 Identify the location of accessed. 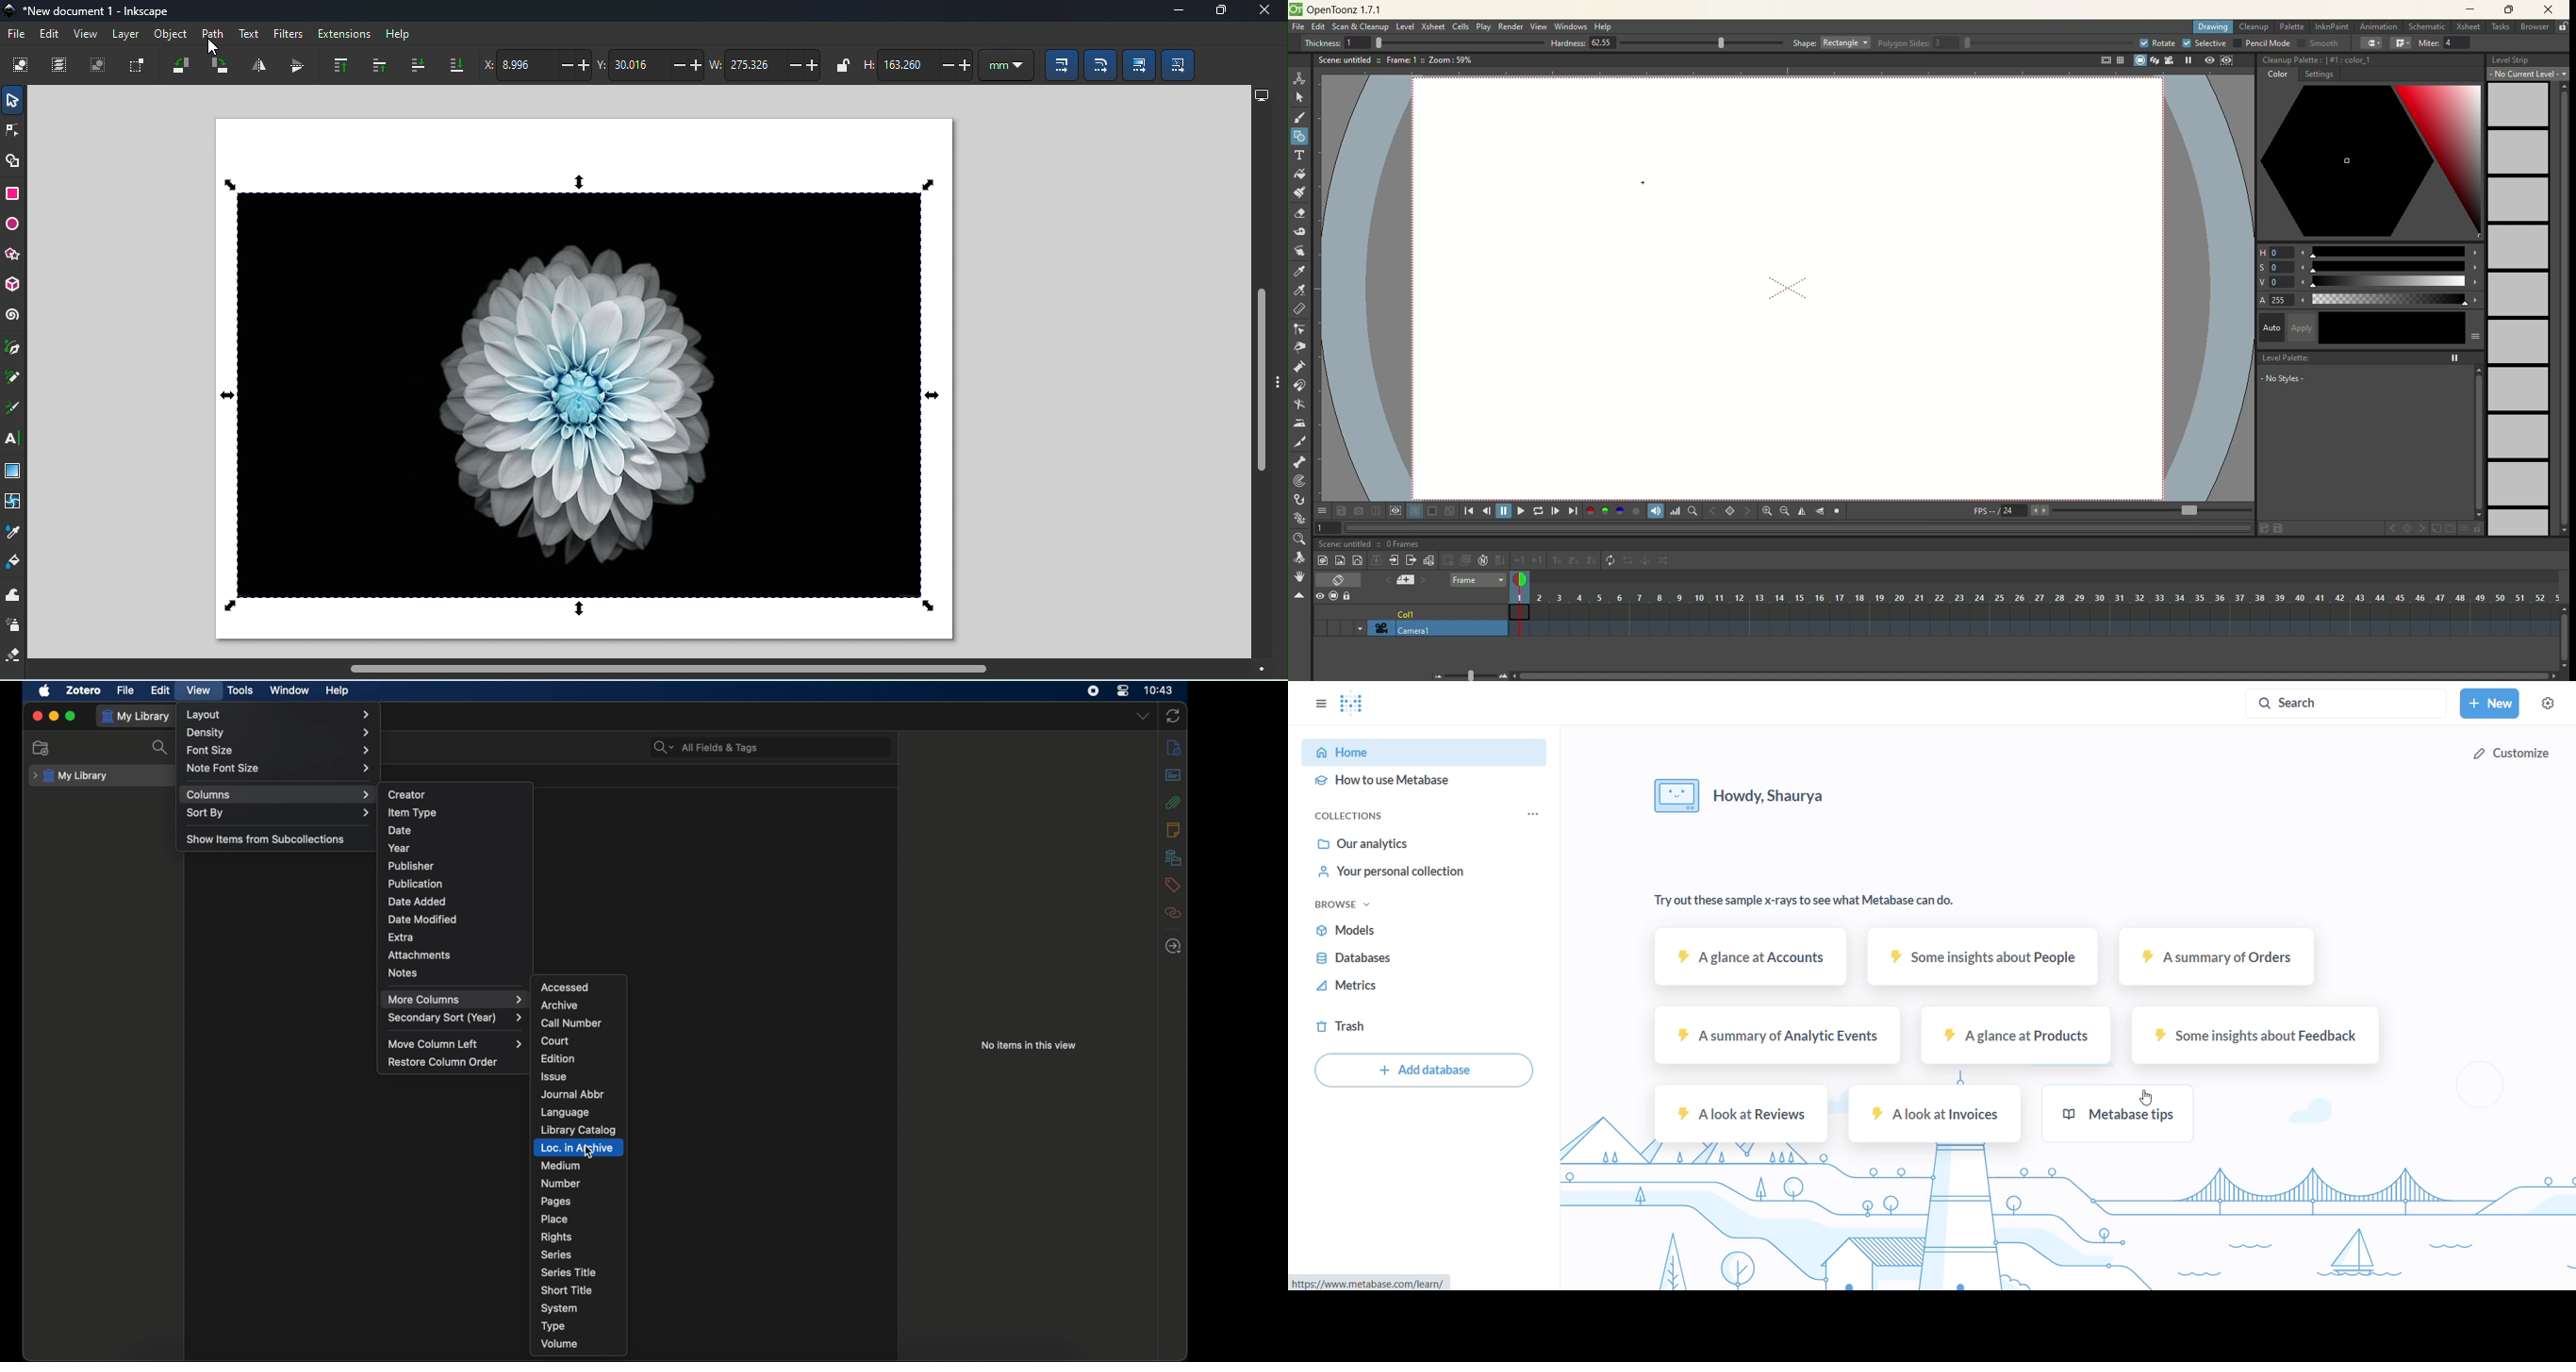
(566, 987).